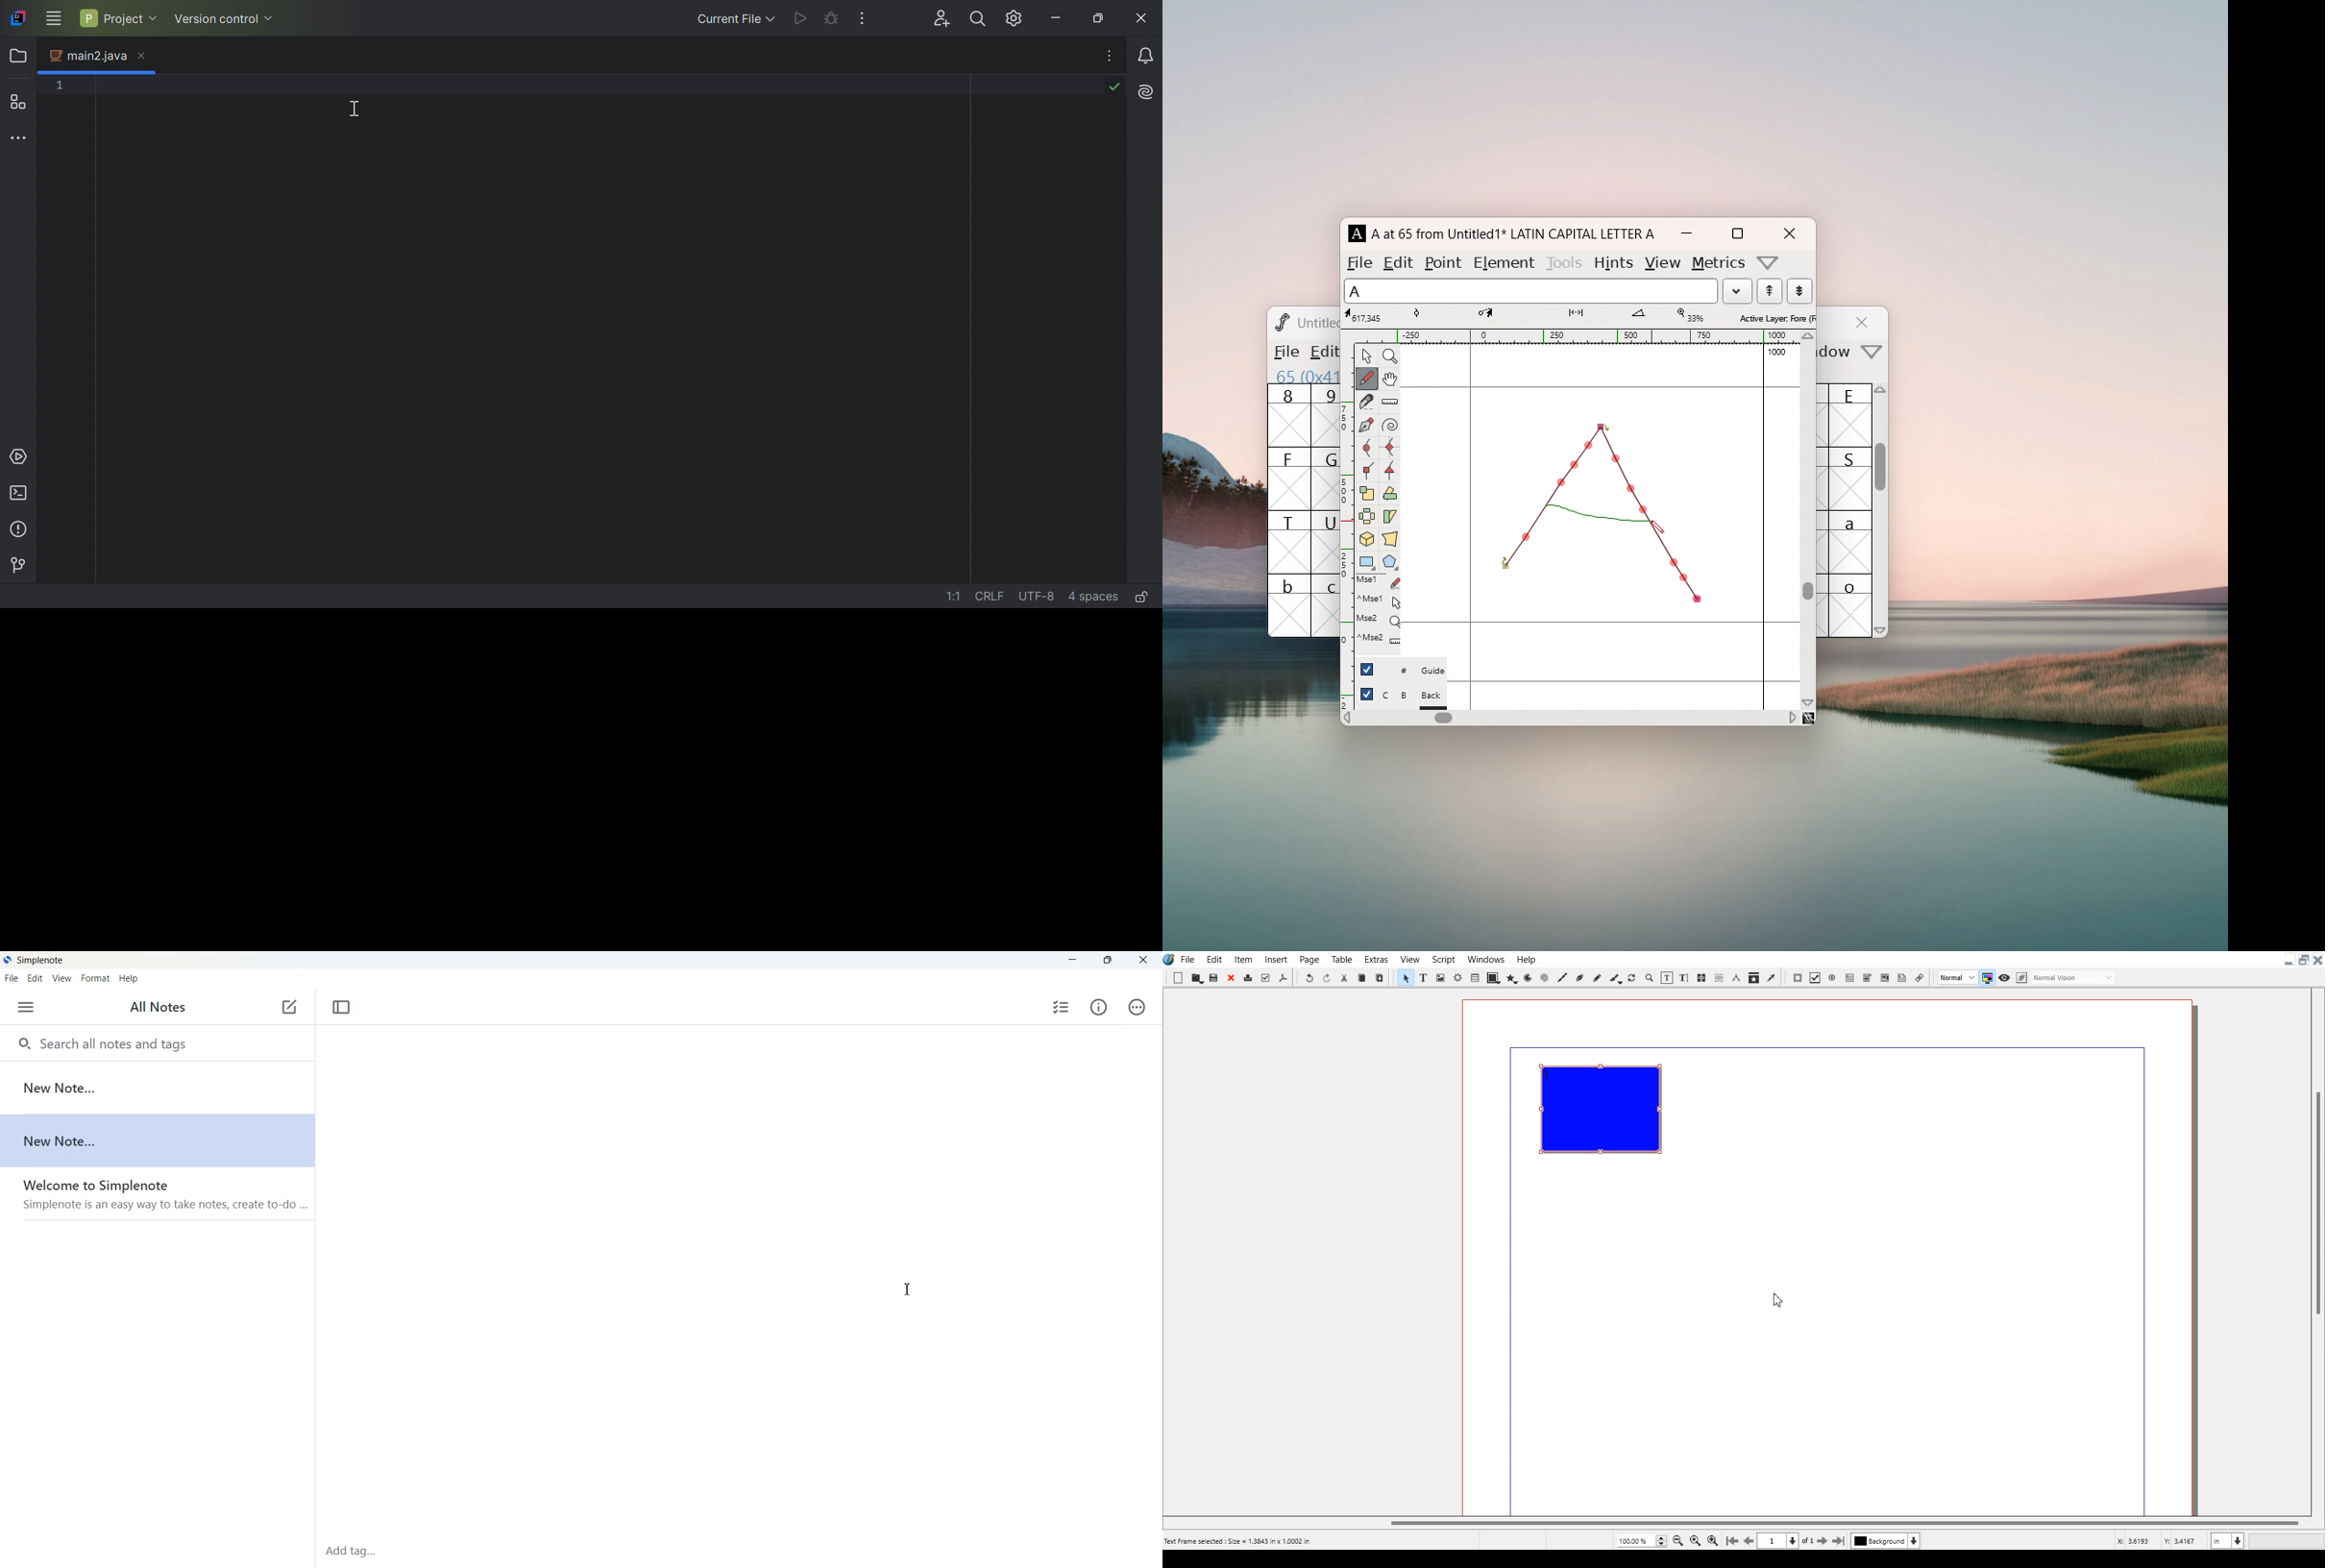  Describe the element at coordinates (1303, 375) in the screenshot. I see `65 (0x41` at that location.